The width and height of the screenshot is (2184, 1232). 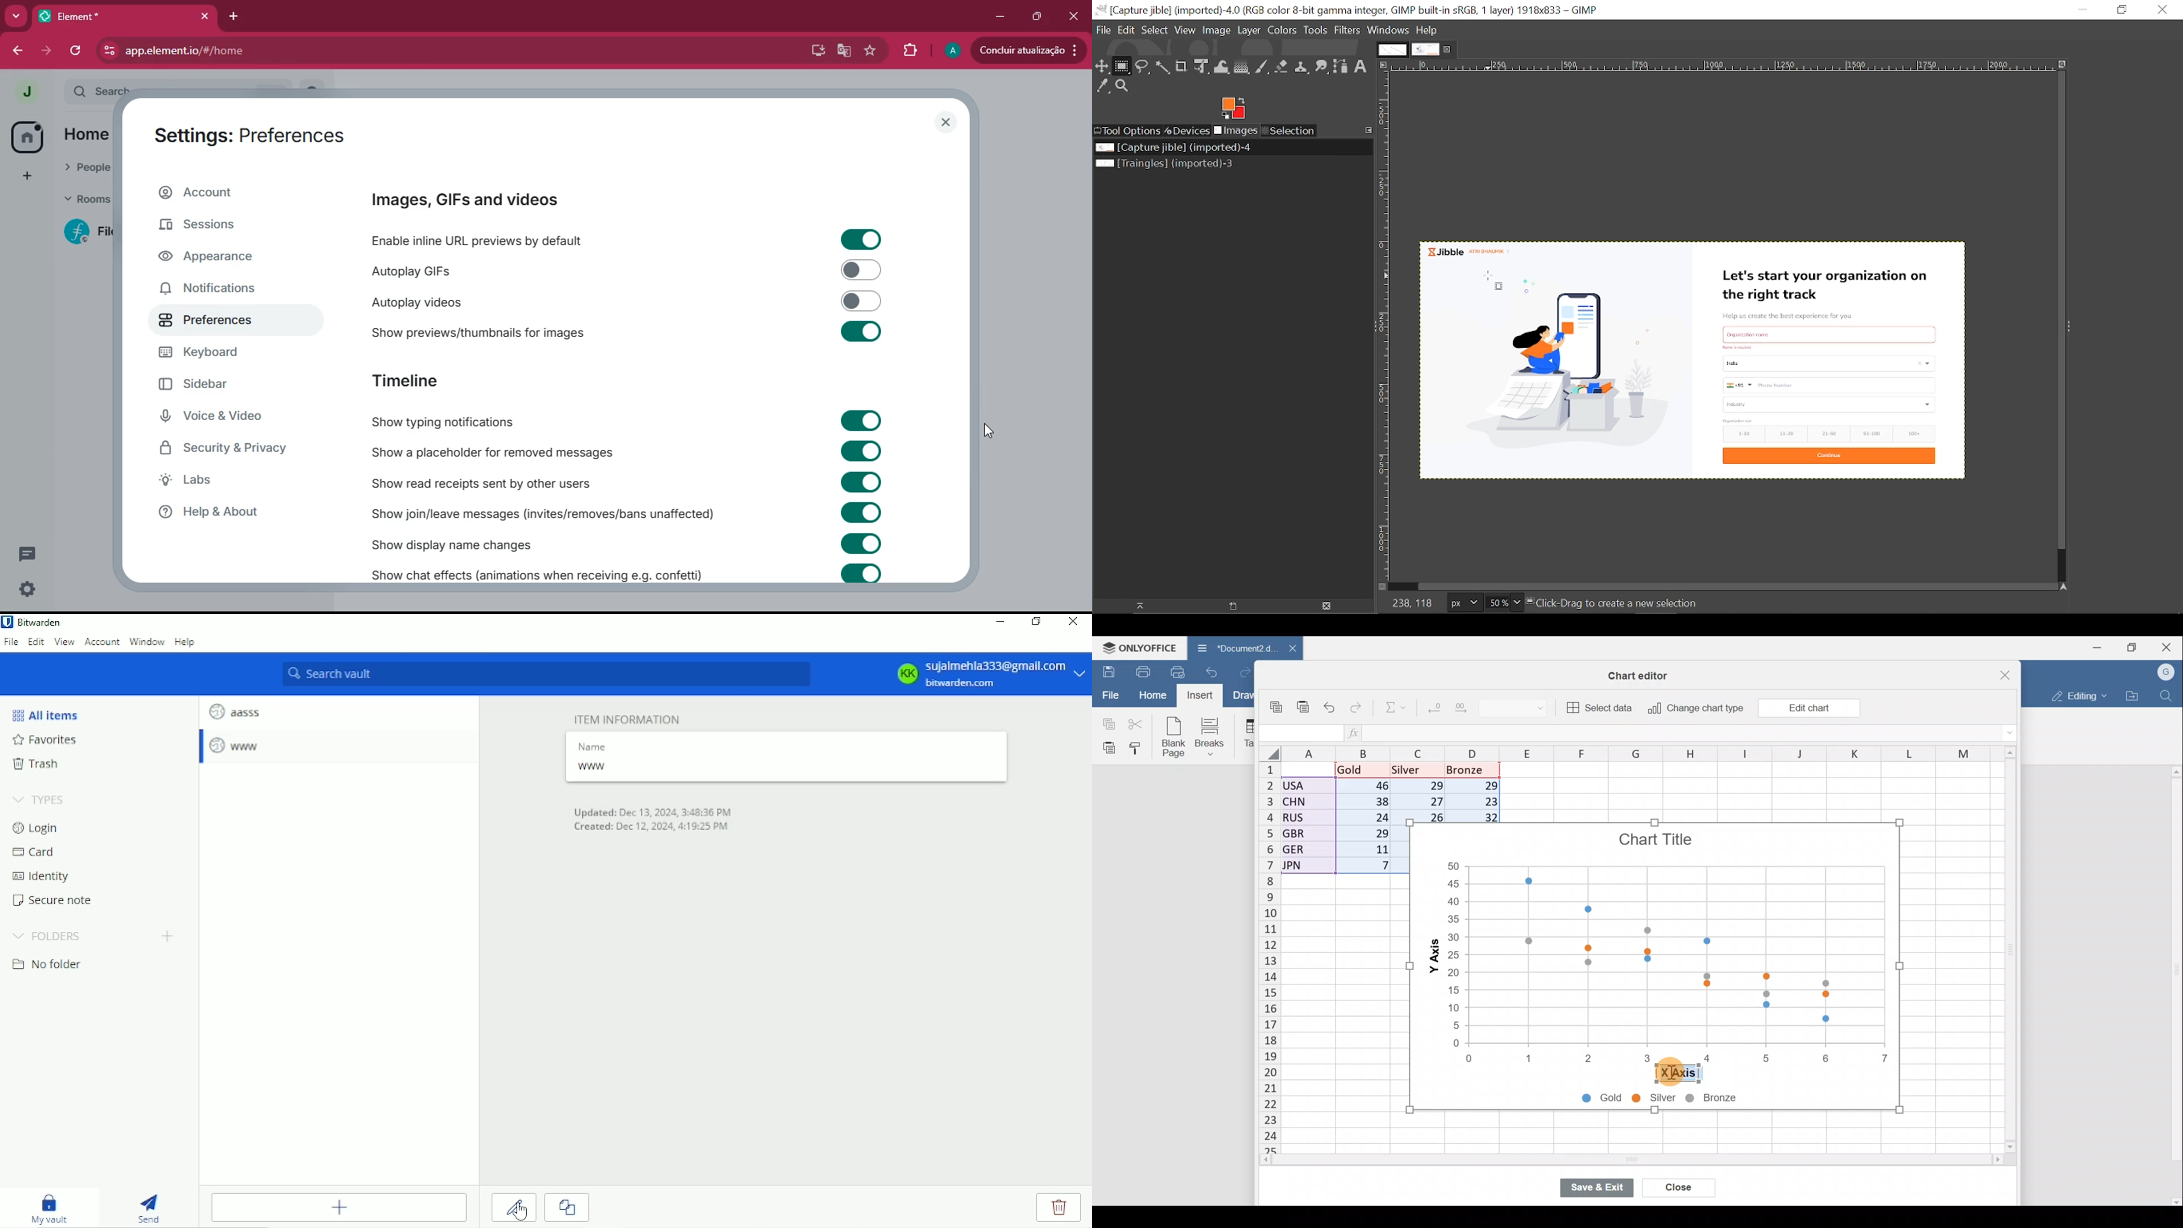 What do you see at coordinates (1122, 88) in the screenshot?
I see `Zoom` at bounding box center [1122, 88].